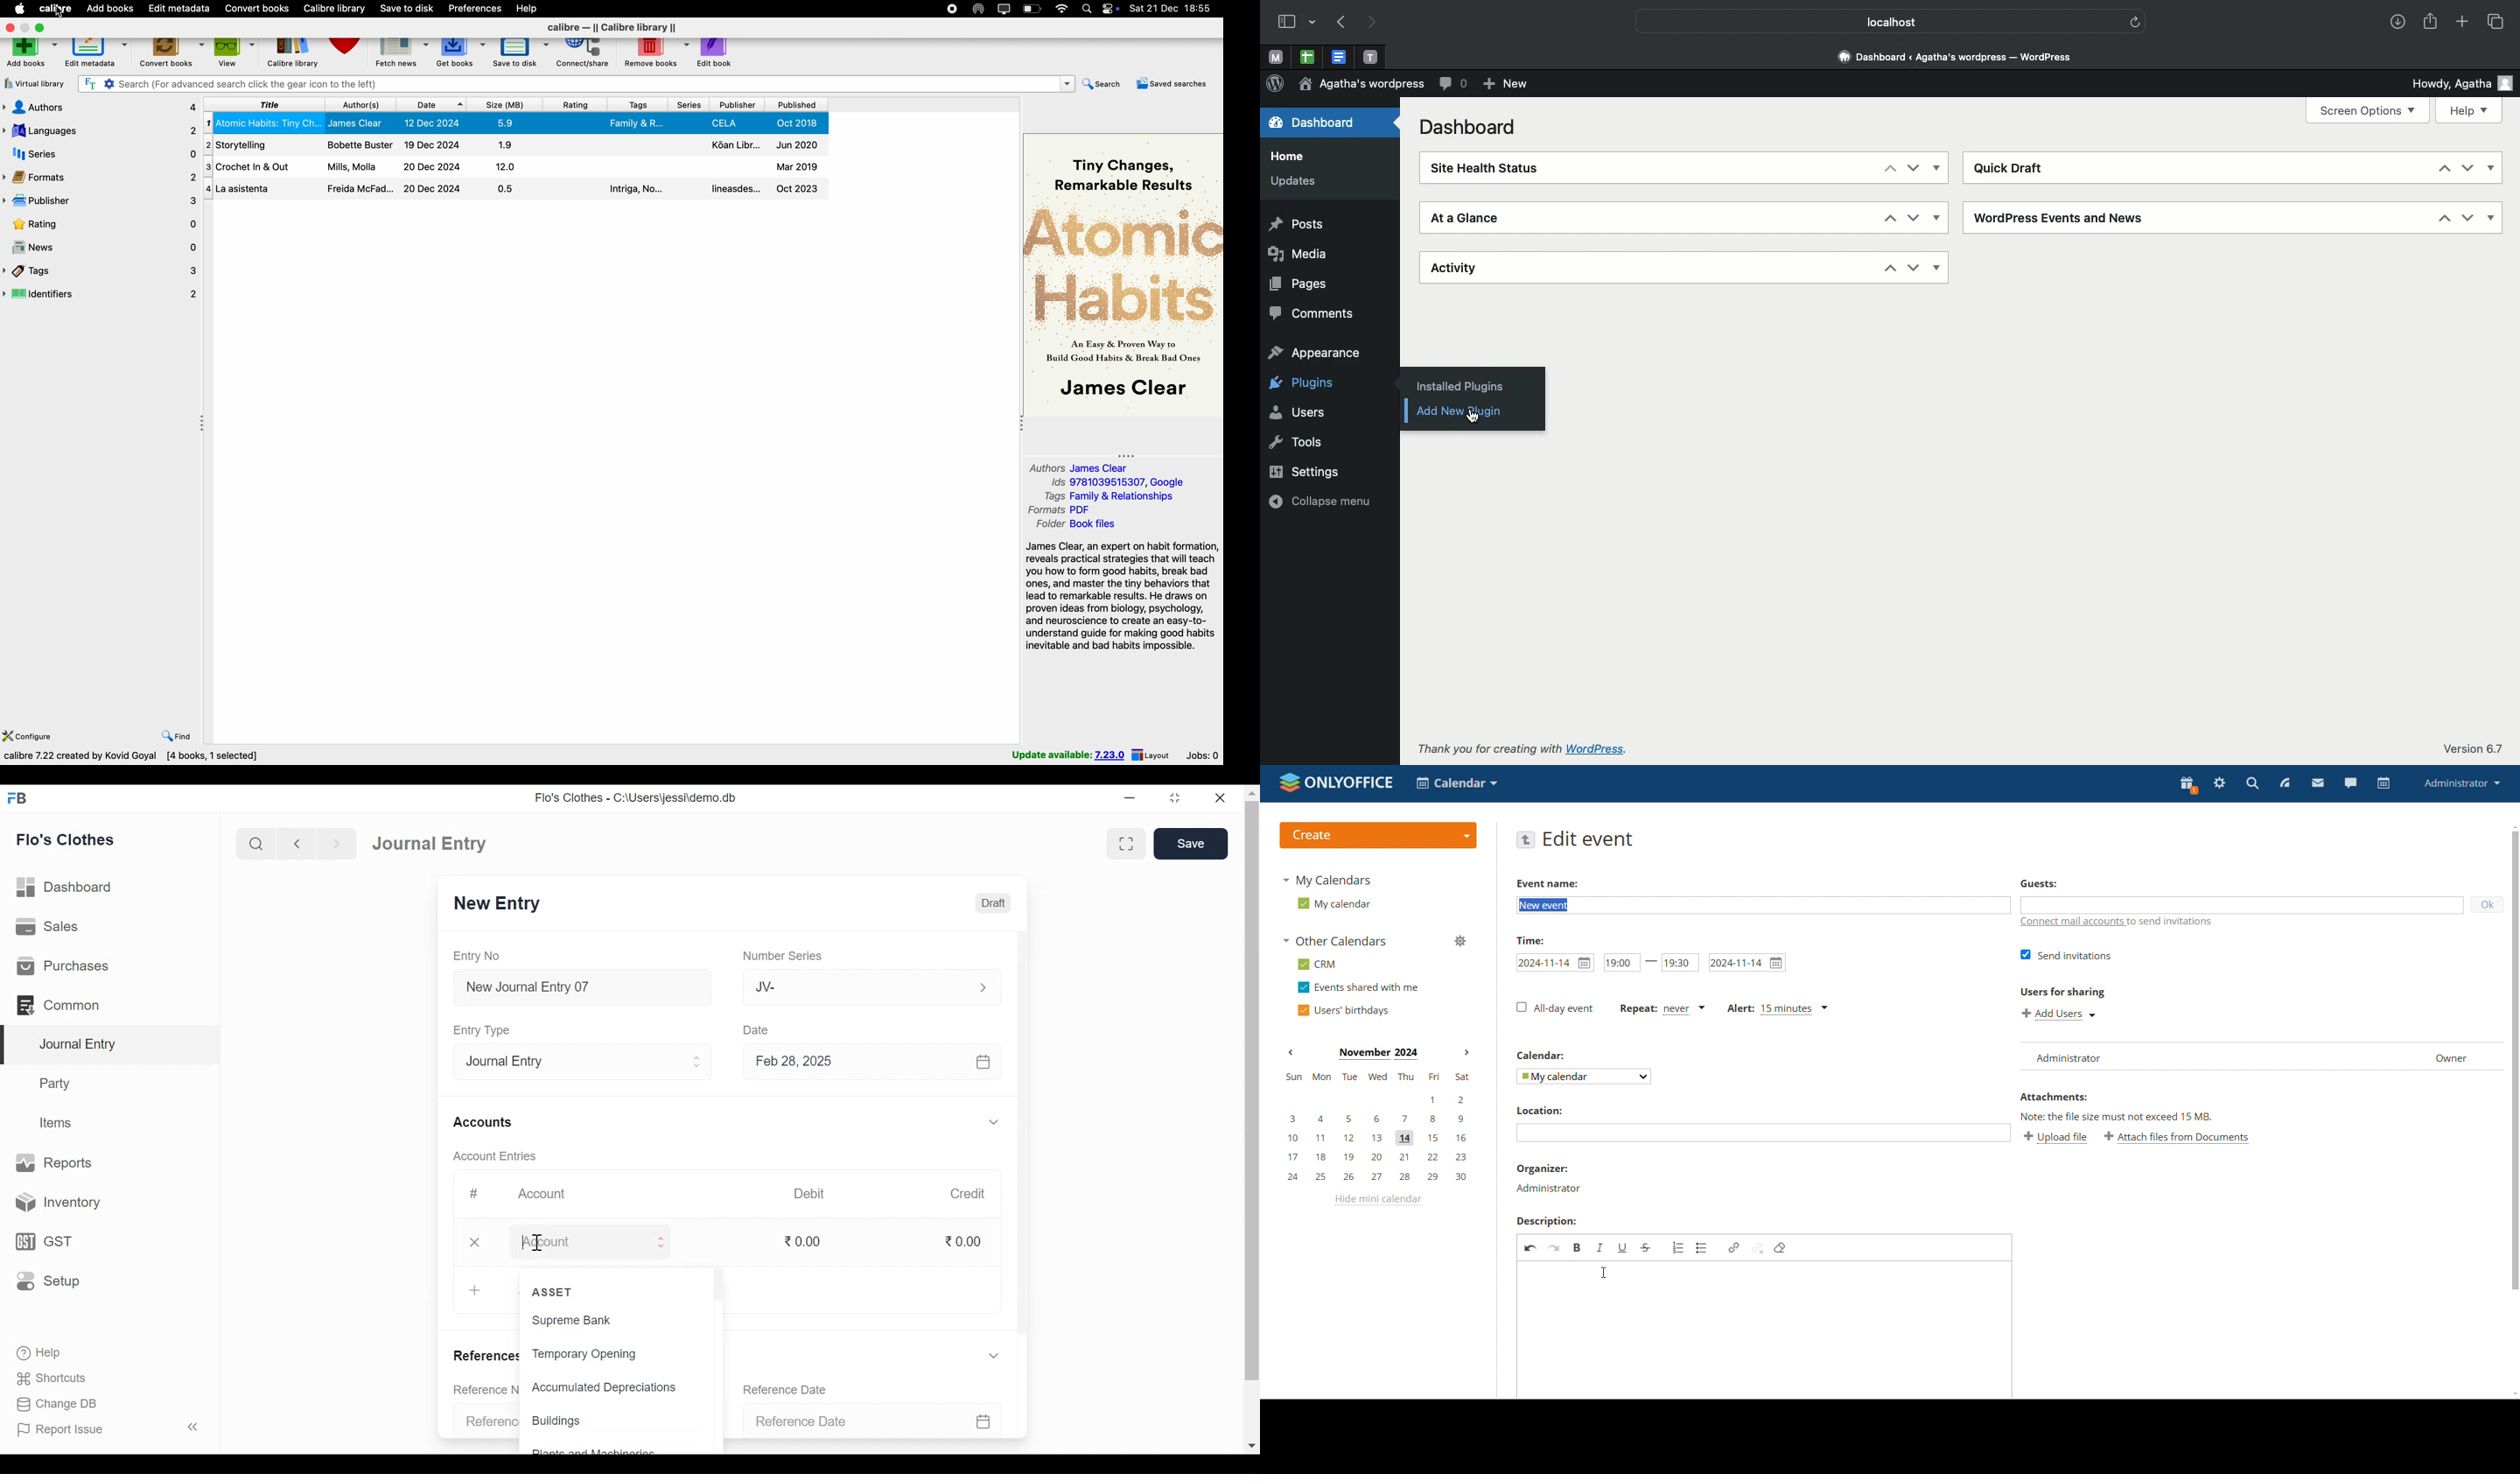 The height and width of the screenshot is (1484, 2520). I want to click on Entry Type, so click(571, 1061).